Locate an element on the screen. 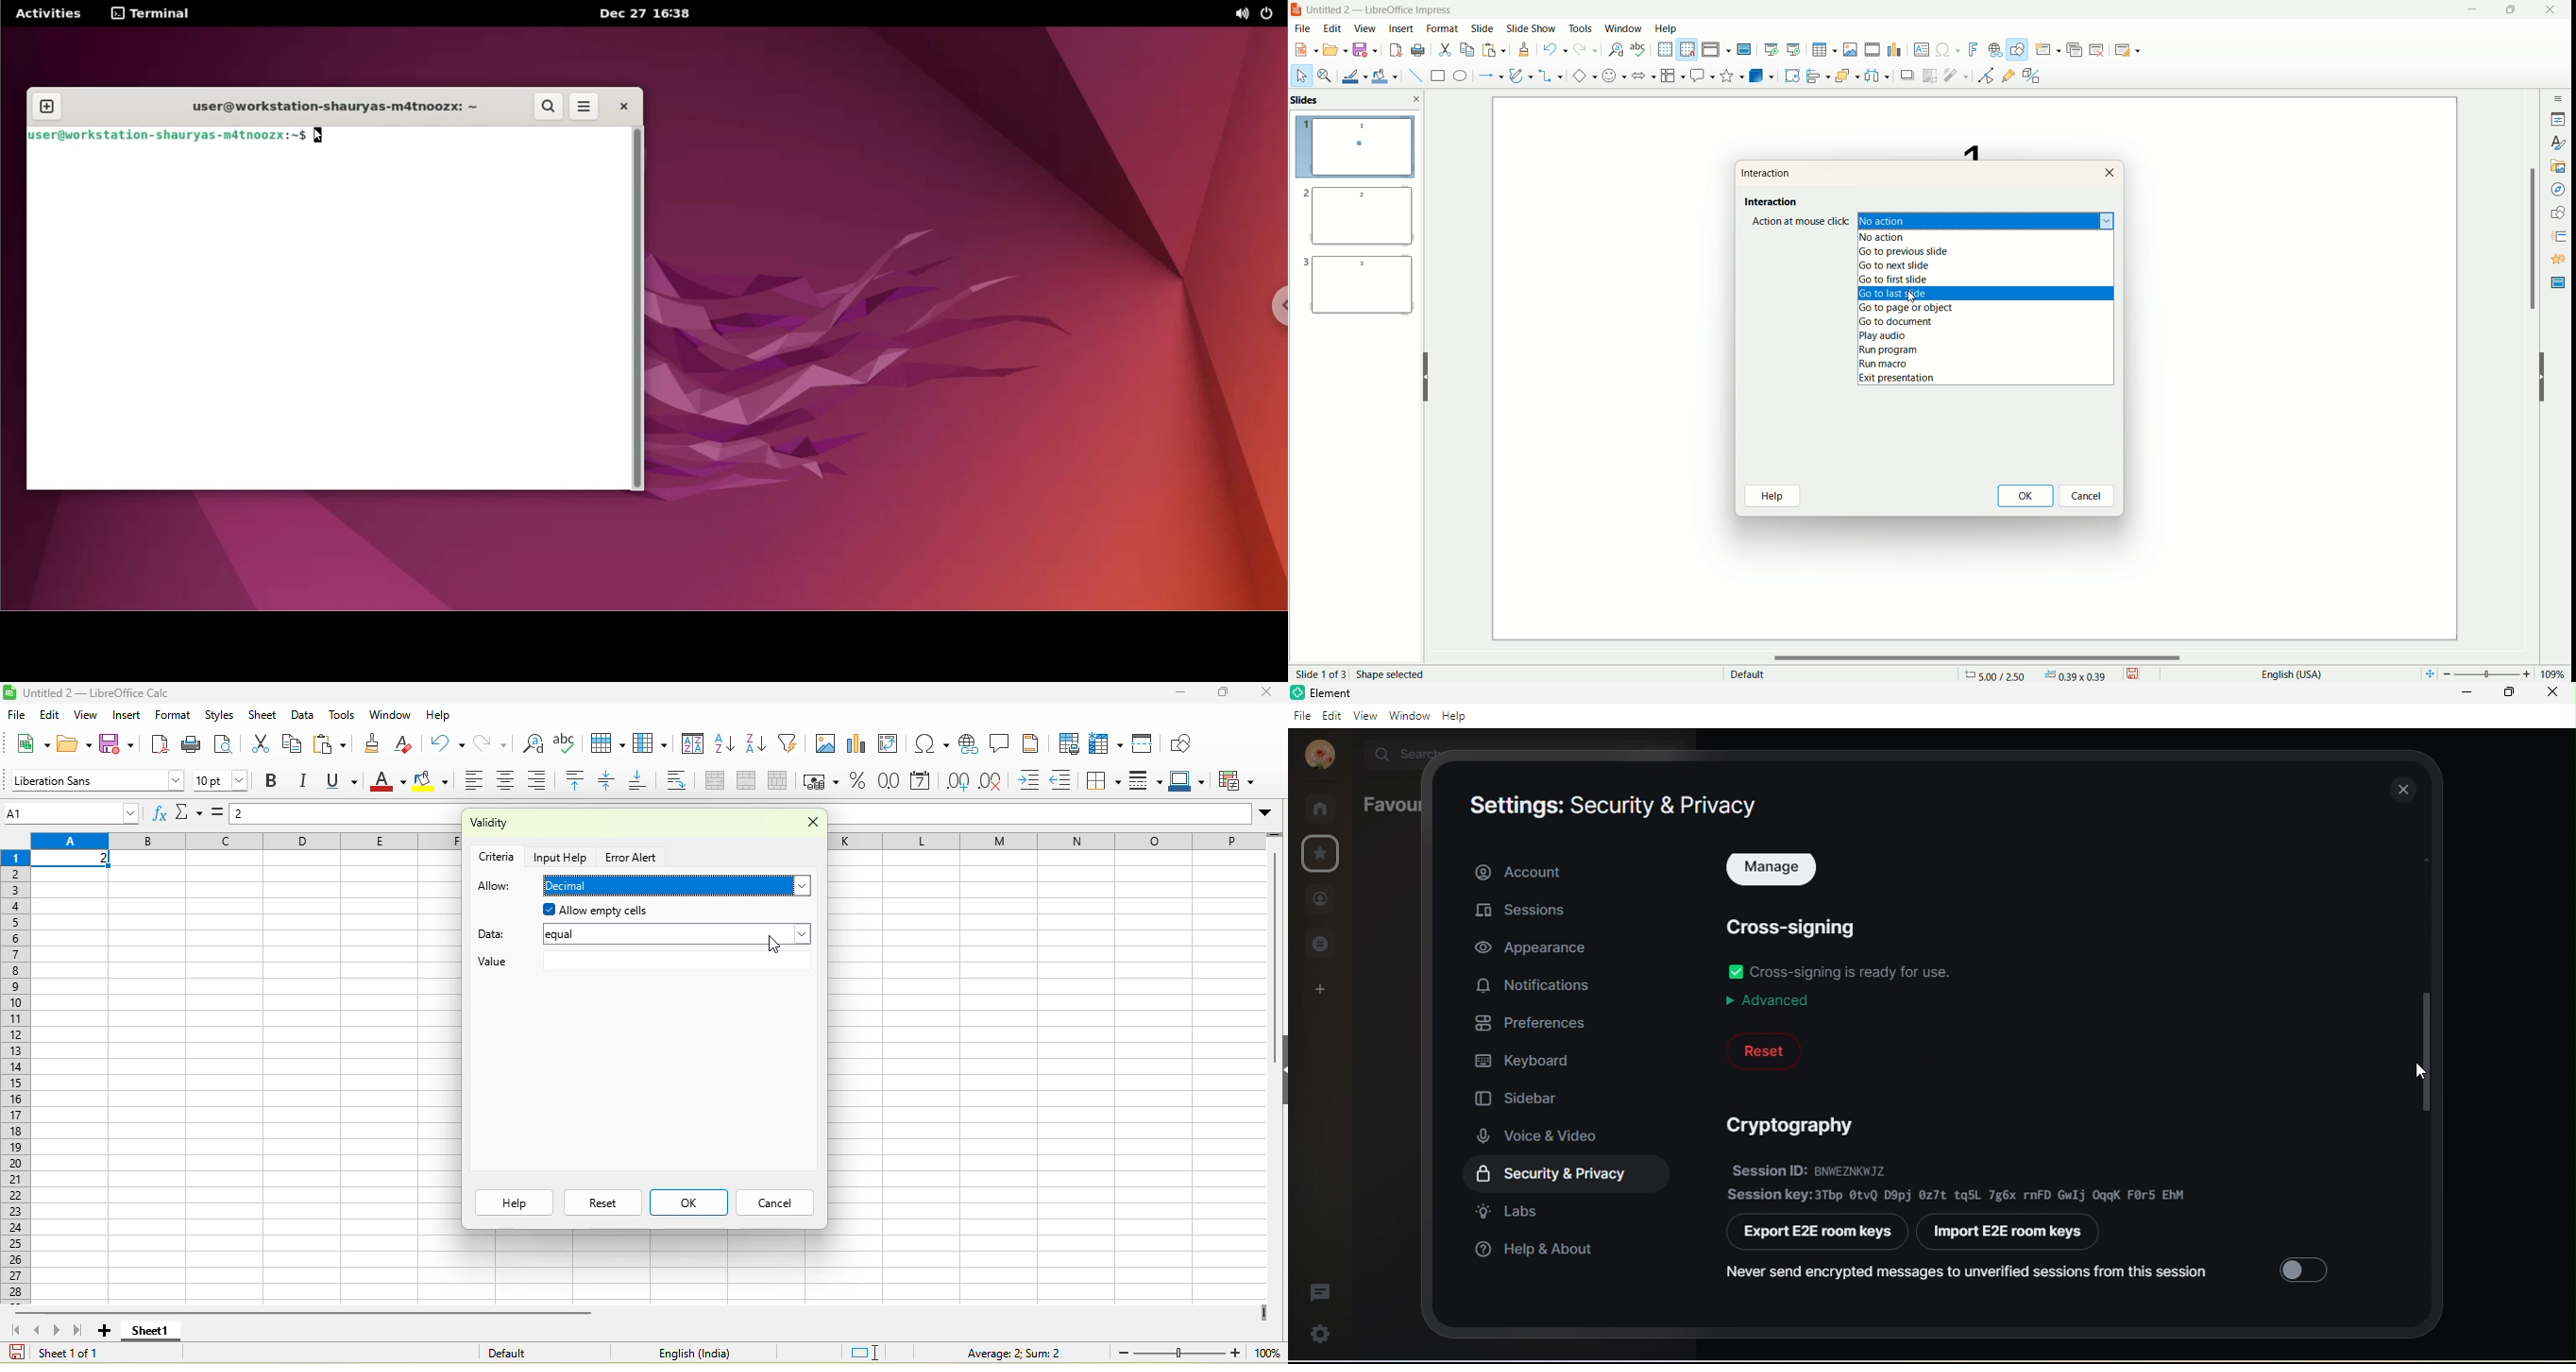  save is located at coordinates (2138, 672).